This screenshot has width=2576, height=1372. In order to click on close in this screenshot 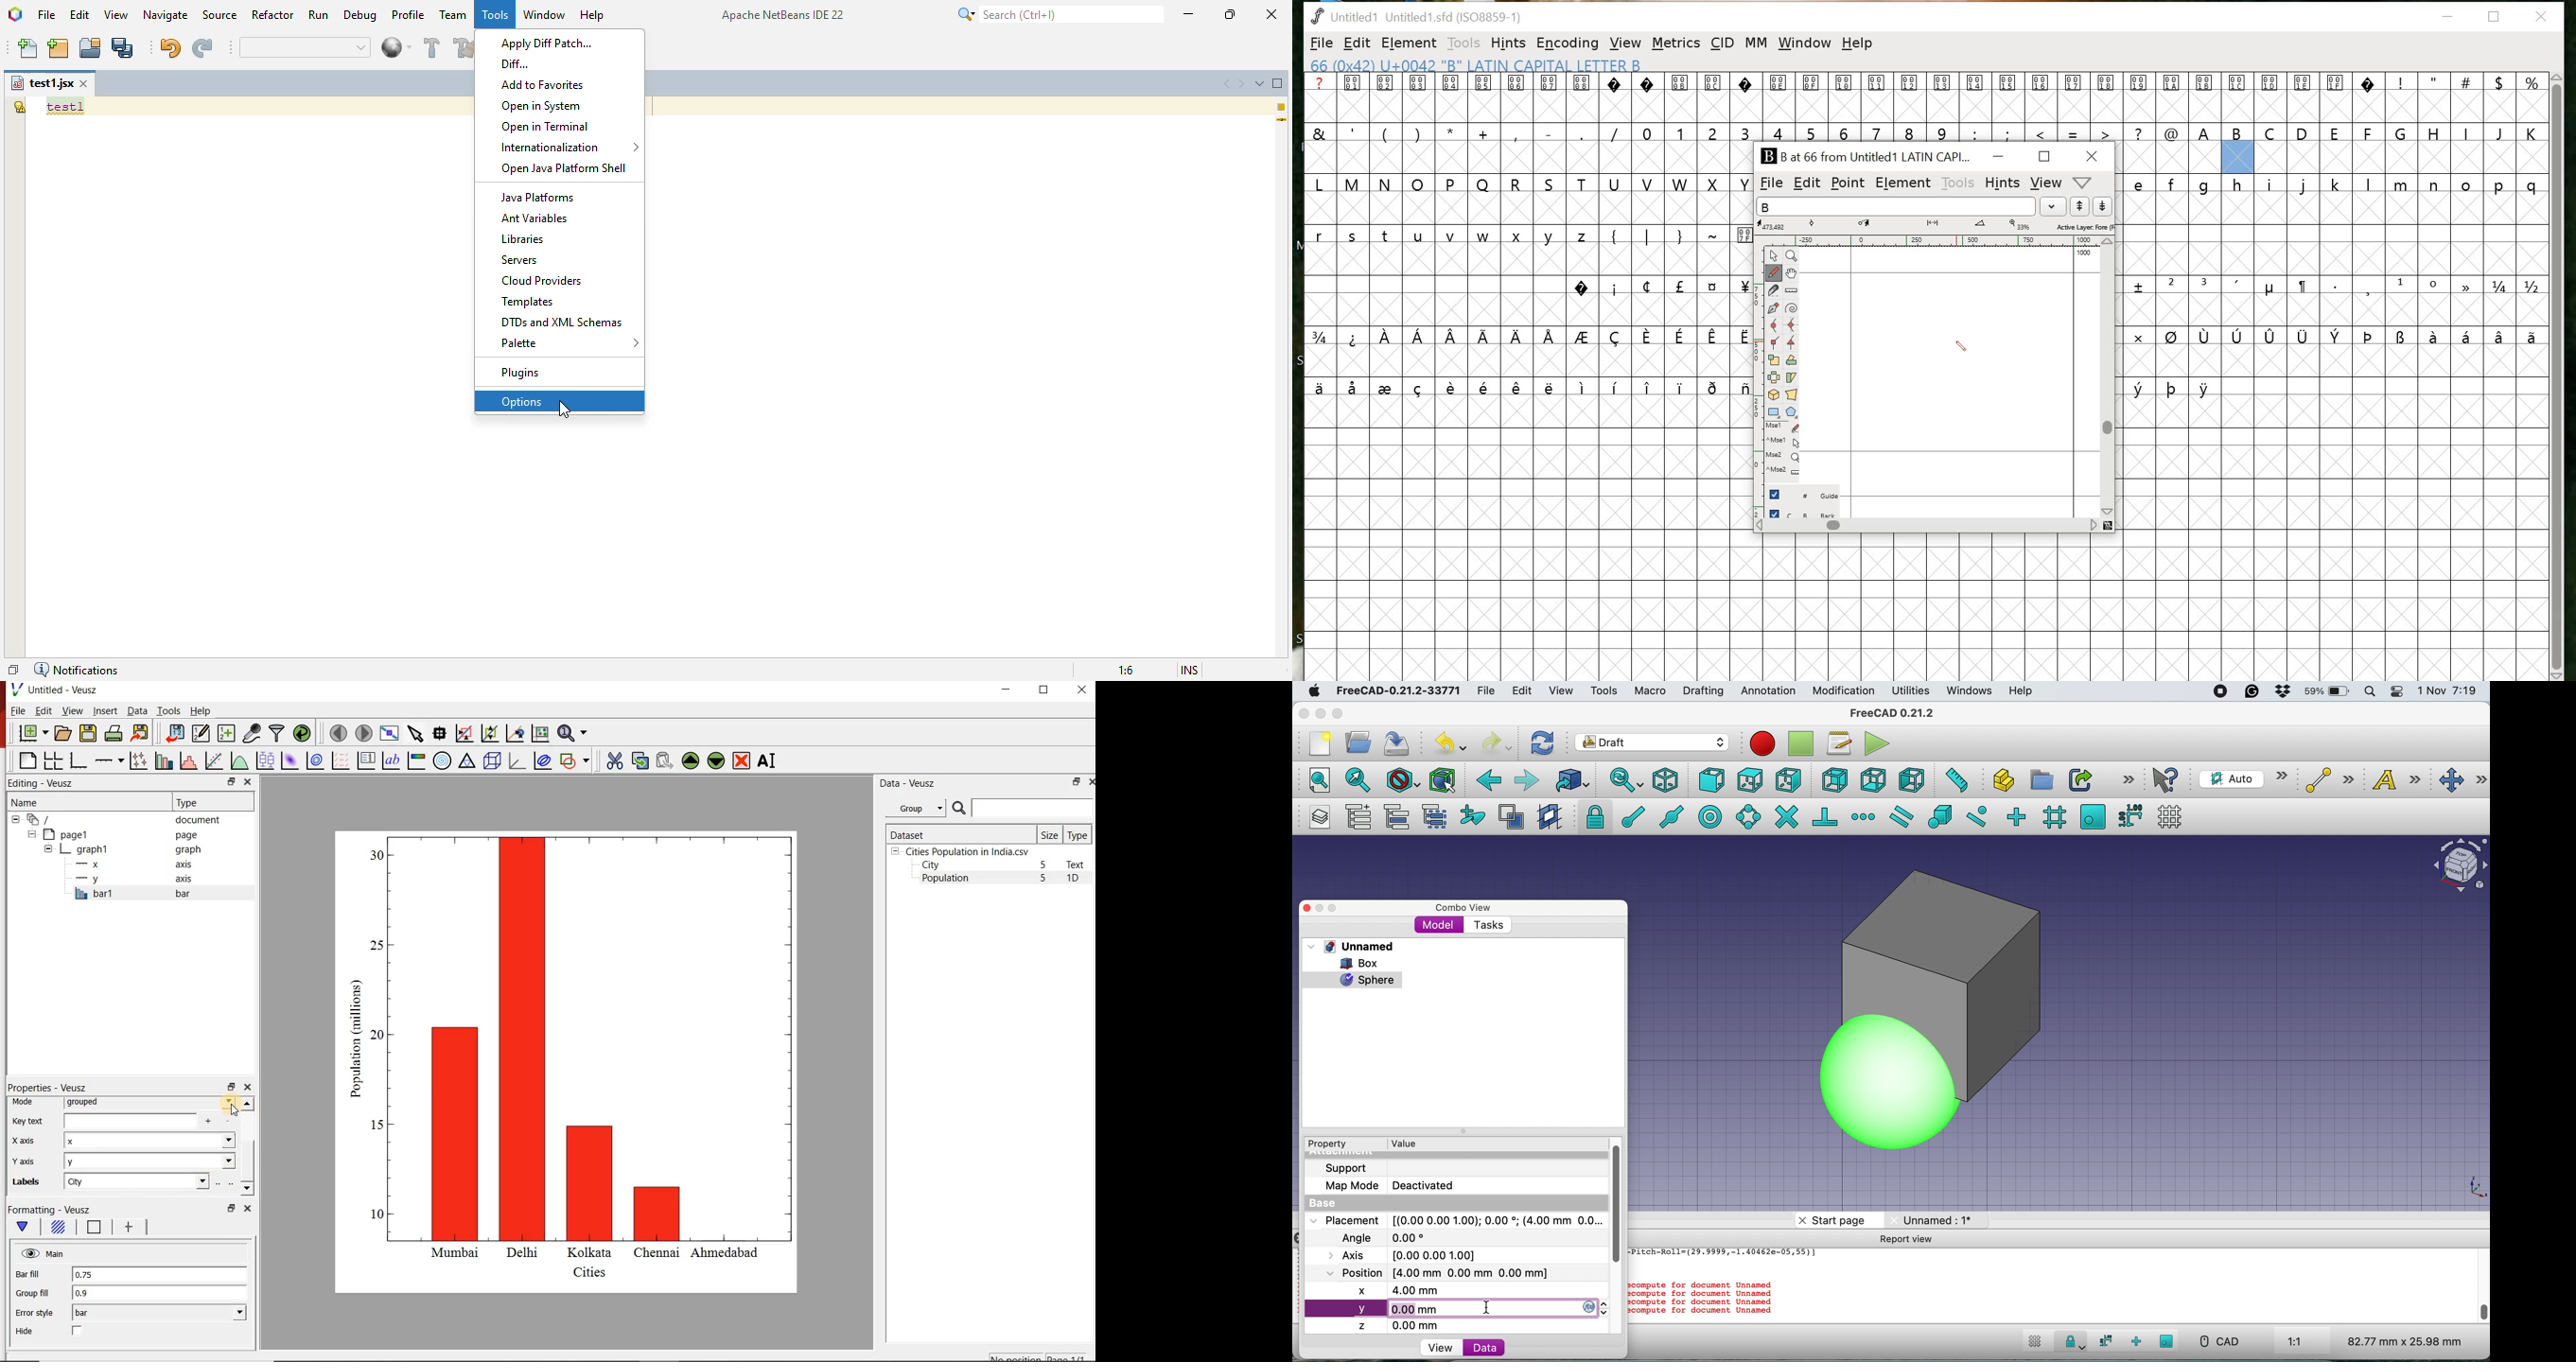, I will do `click(249, 781)`.